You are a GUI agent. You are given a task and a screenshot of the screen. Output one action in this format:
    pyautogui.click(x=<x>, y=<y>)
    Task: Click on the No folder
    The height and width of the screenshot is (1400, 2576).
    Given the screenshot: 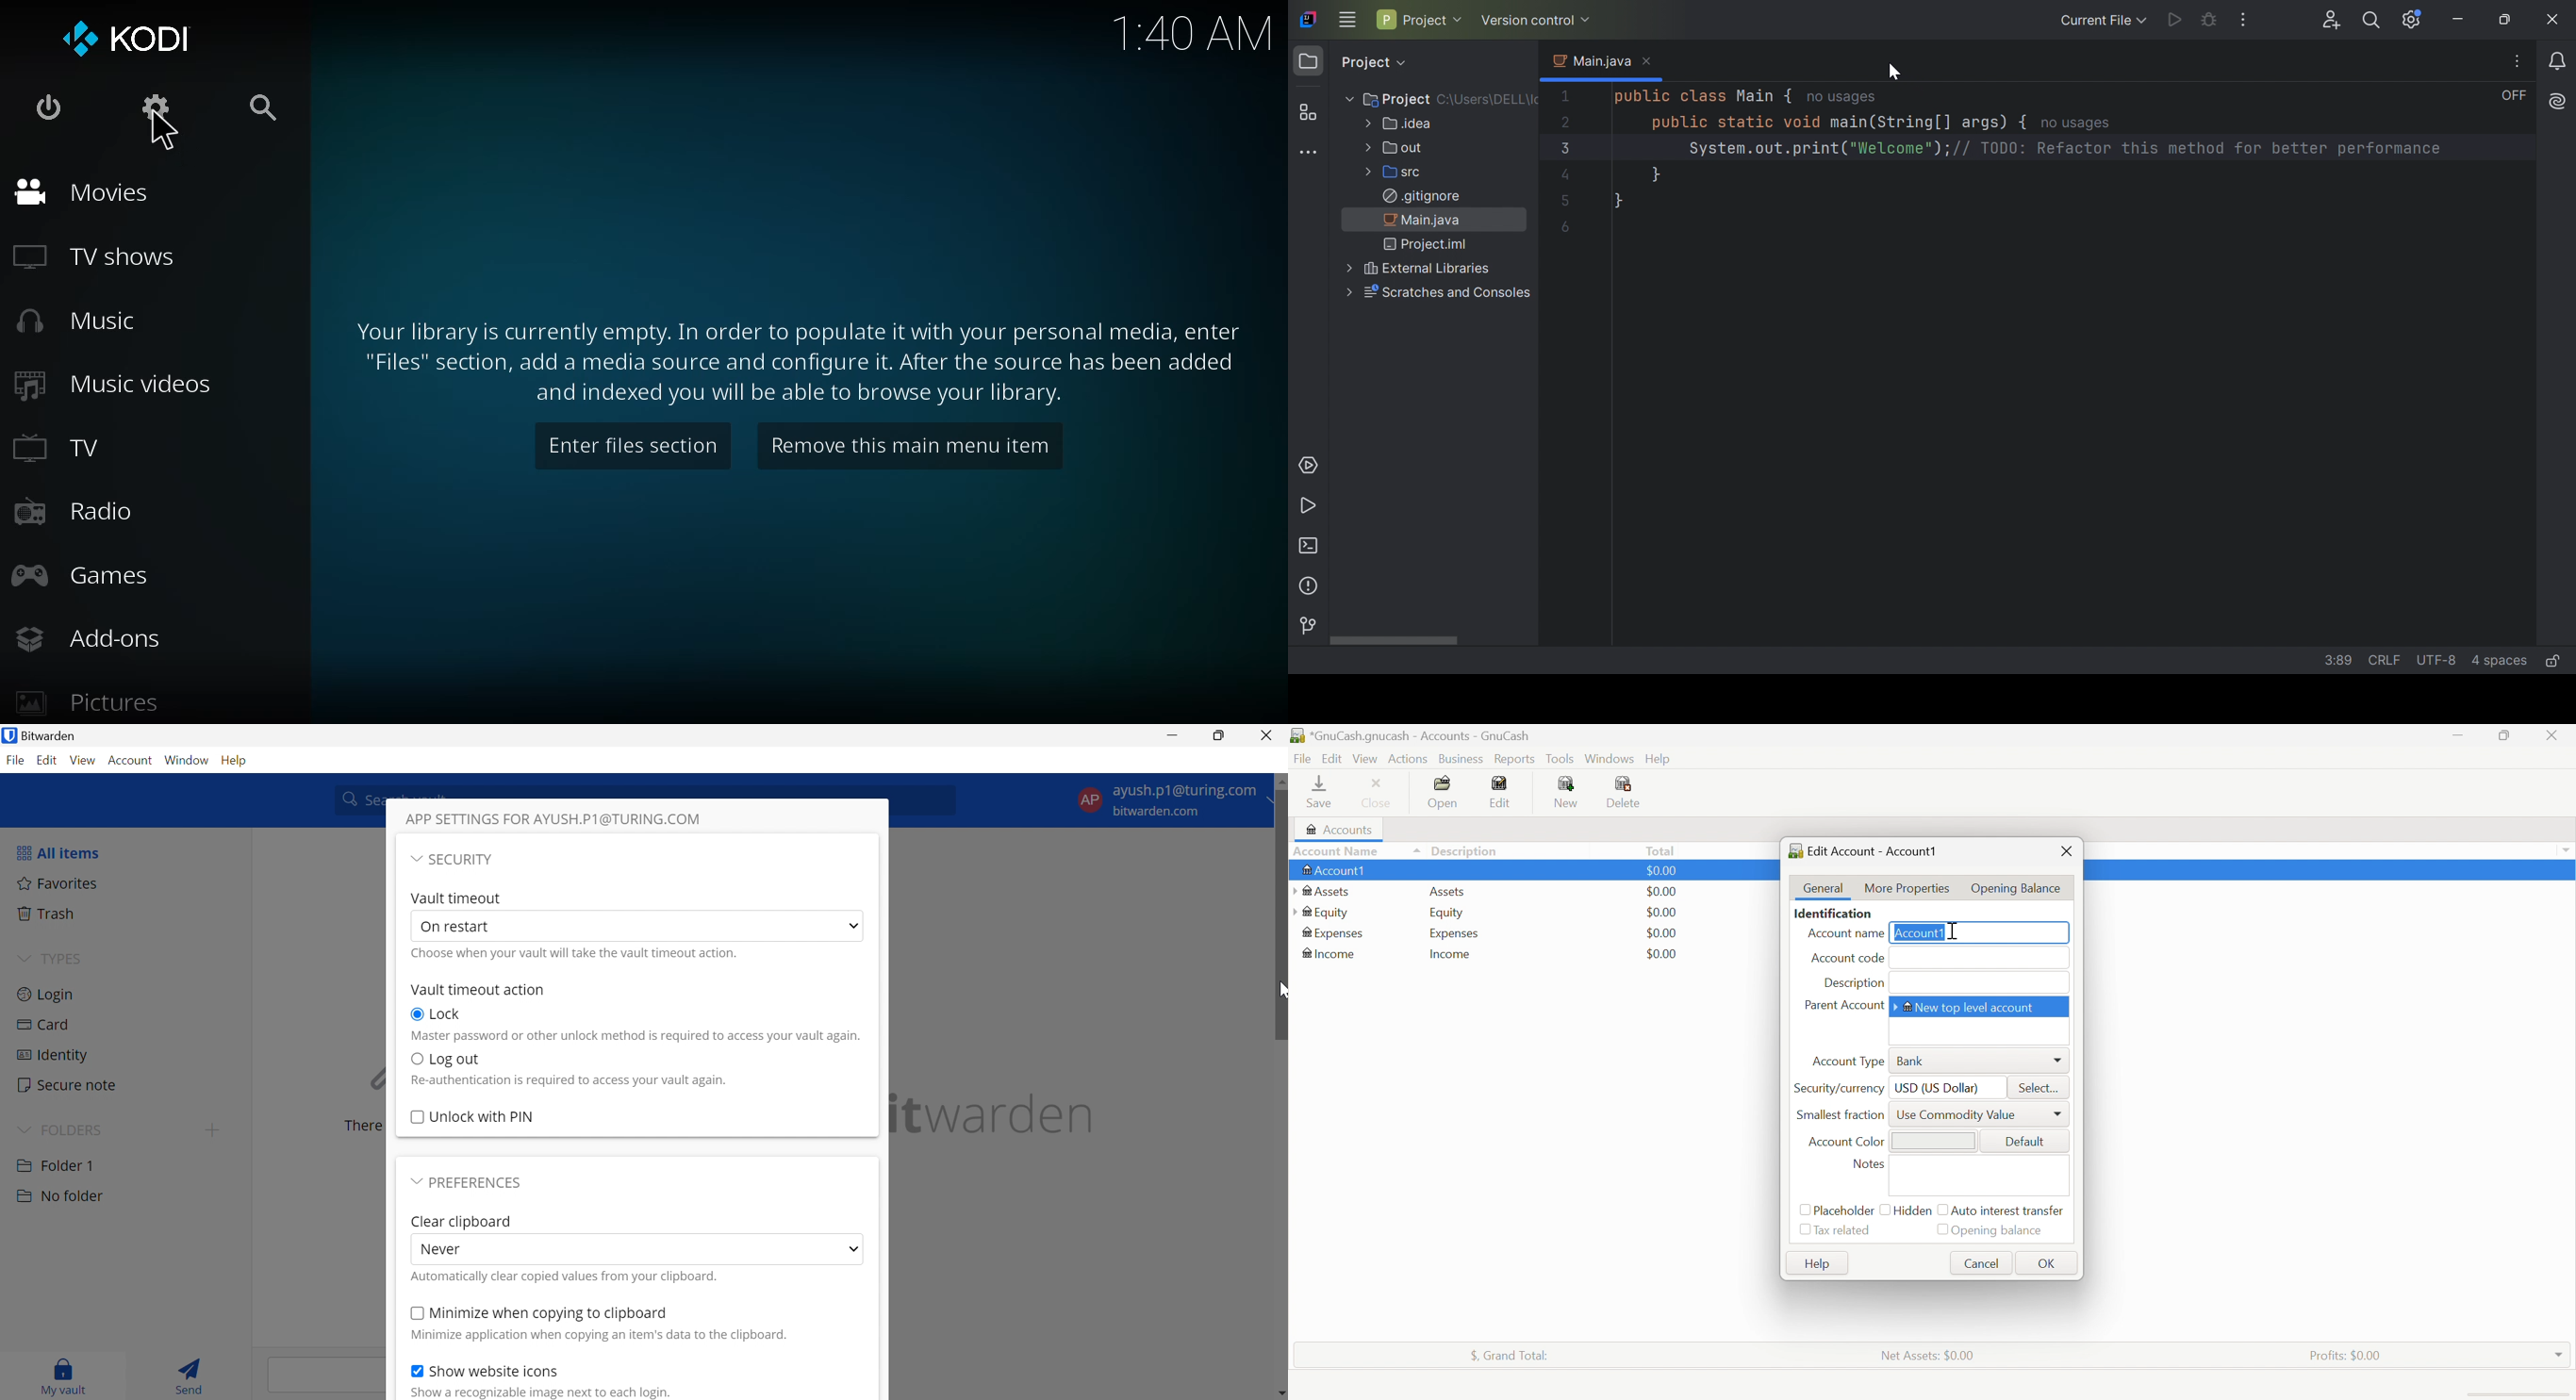 What is the action you would take?
    pyautogui.click(x=59, y=1197)
    